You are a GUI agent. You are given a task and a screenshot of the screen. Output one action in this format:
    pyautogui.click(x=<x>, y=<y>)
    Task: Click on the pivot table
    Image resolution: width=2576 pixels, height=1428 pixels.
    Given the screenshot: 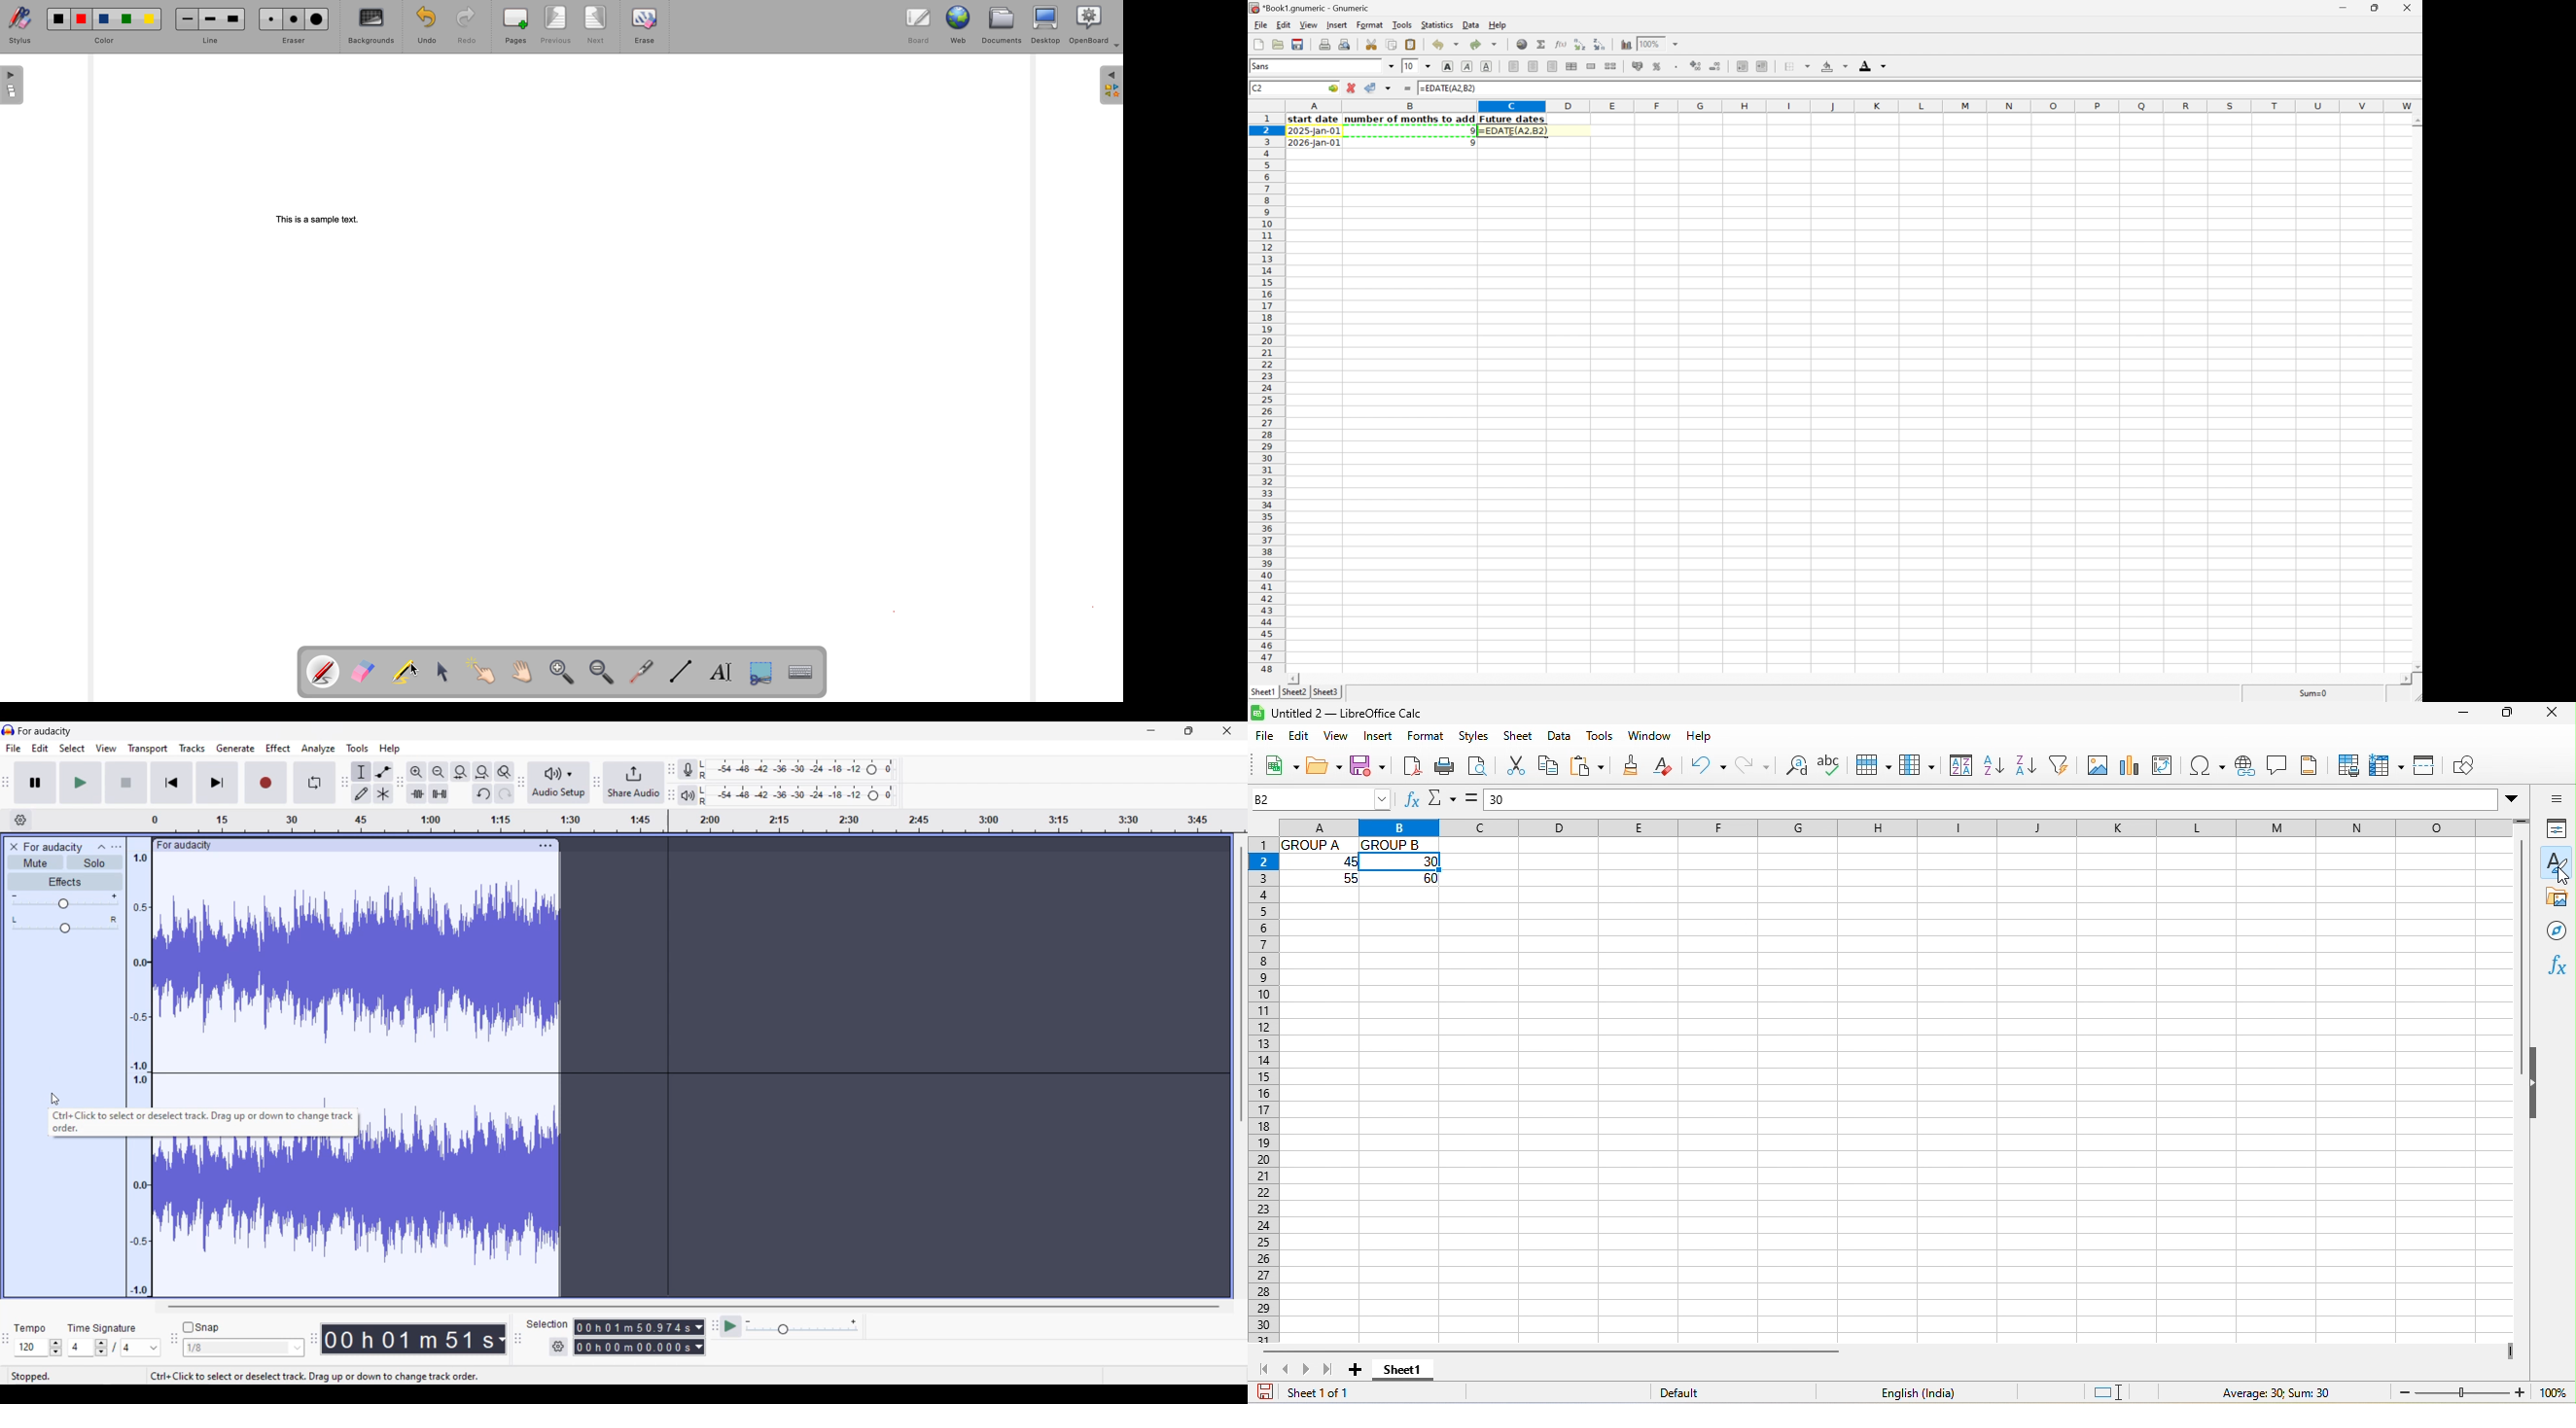 What is the action you would take?
    pyautogui.click(x=2164, y=765)
    